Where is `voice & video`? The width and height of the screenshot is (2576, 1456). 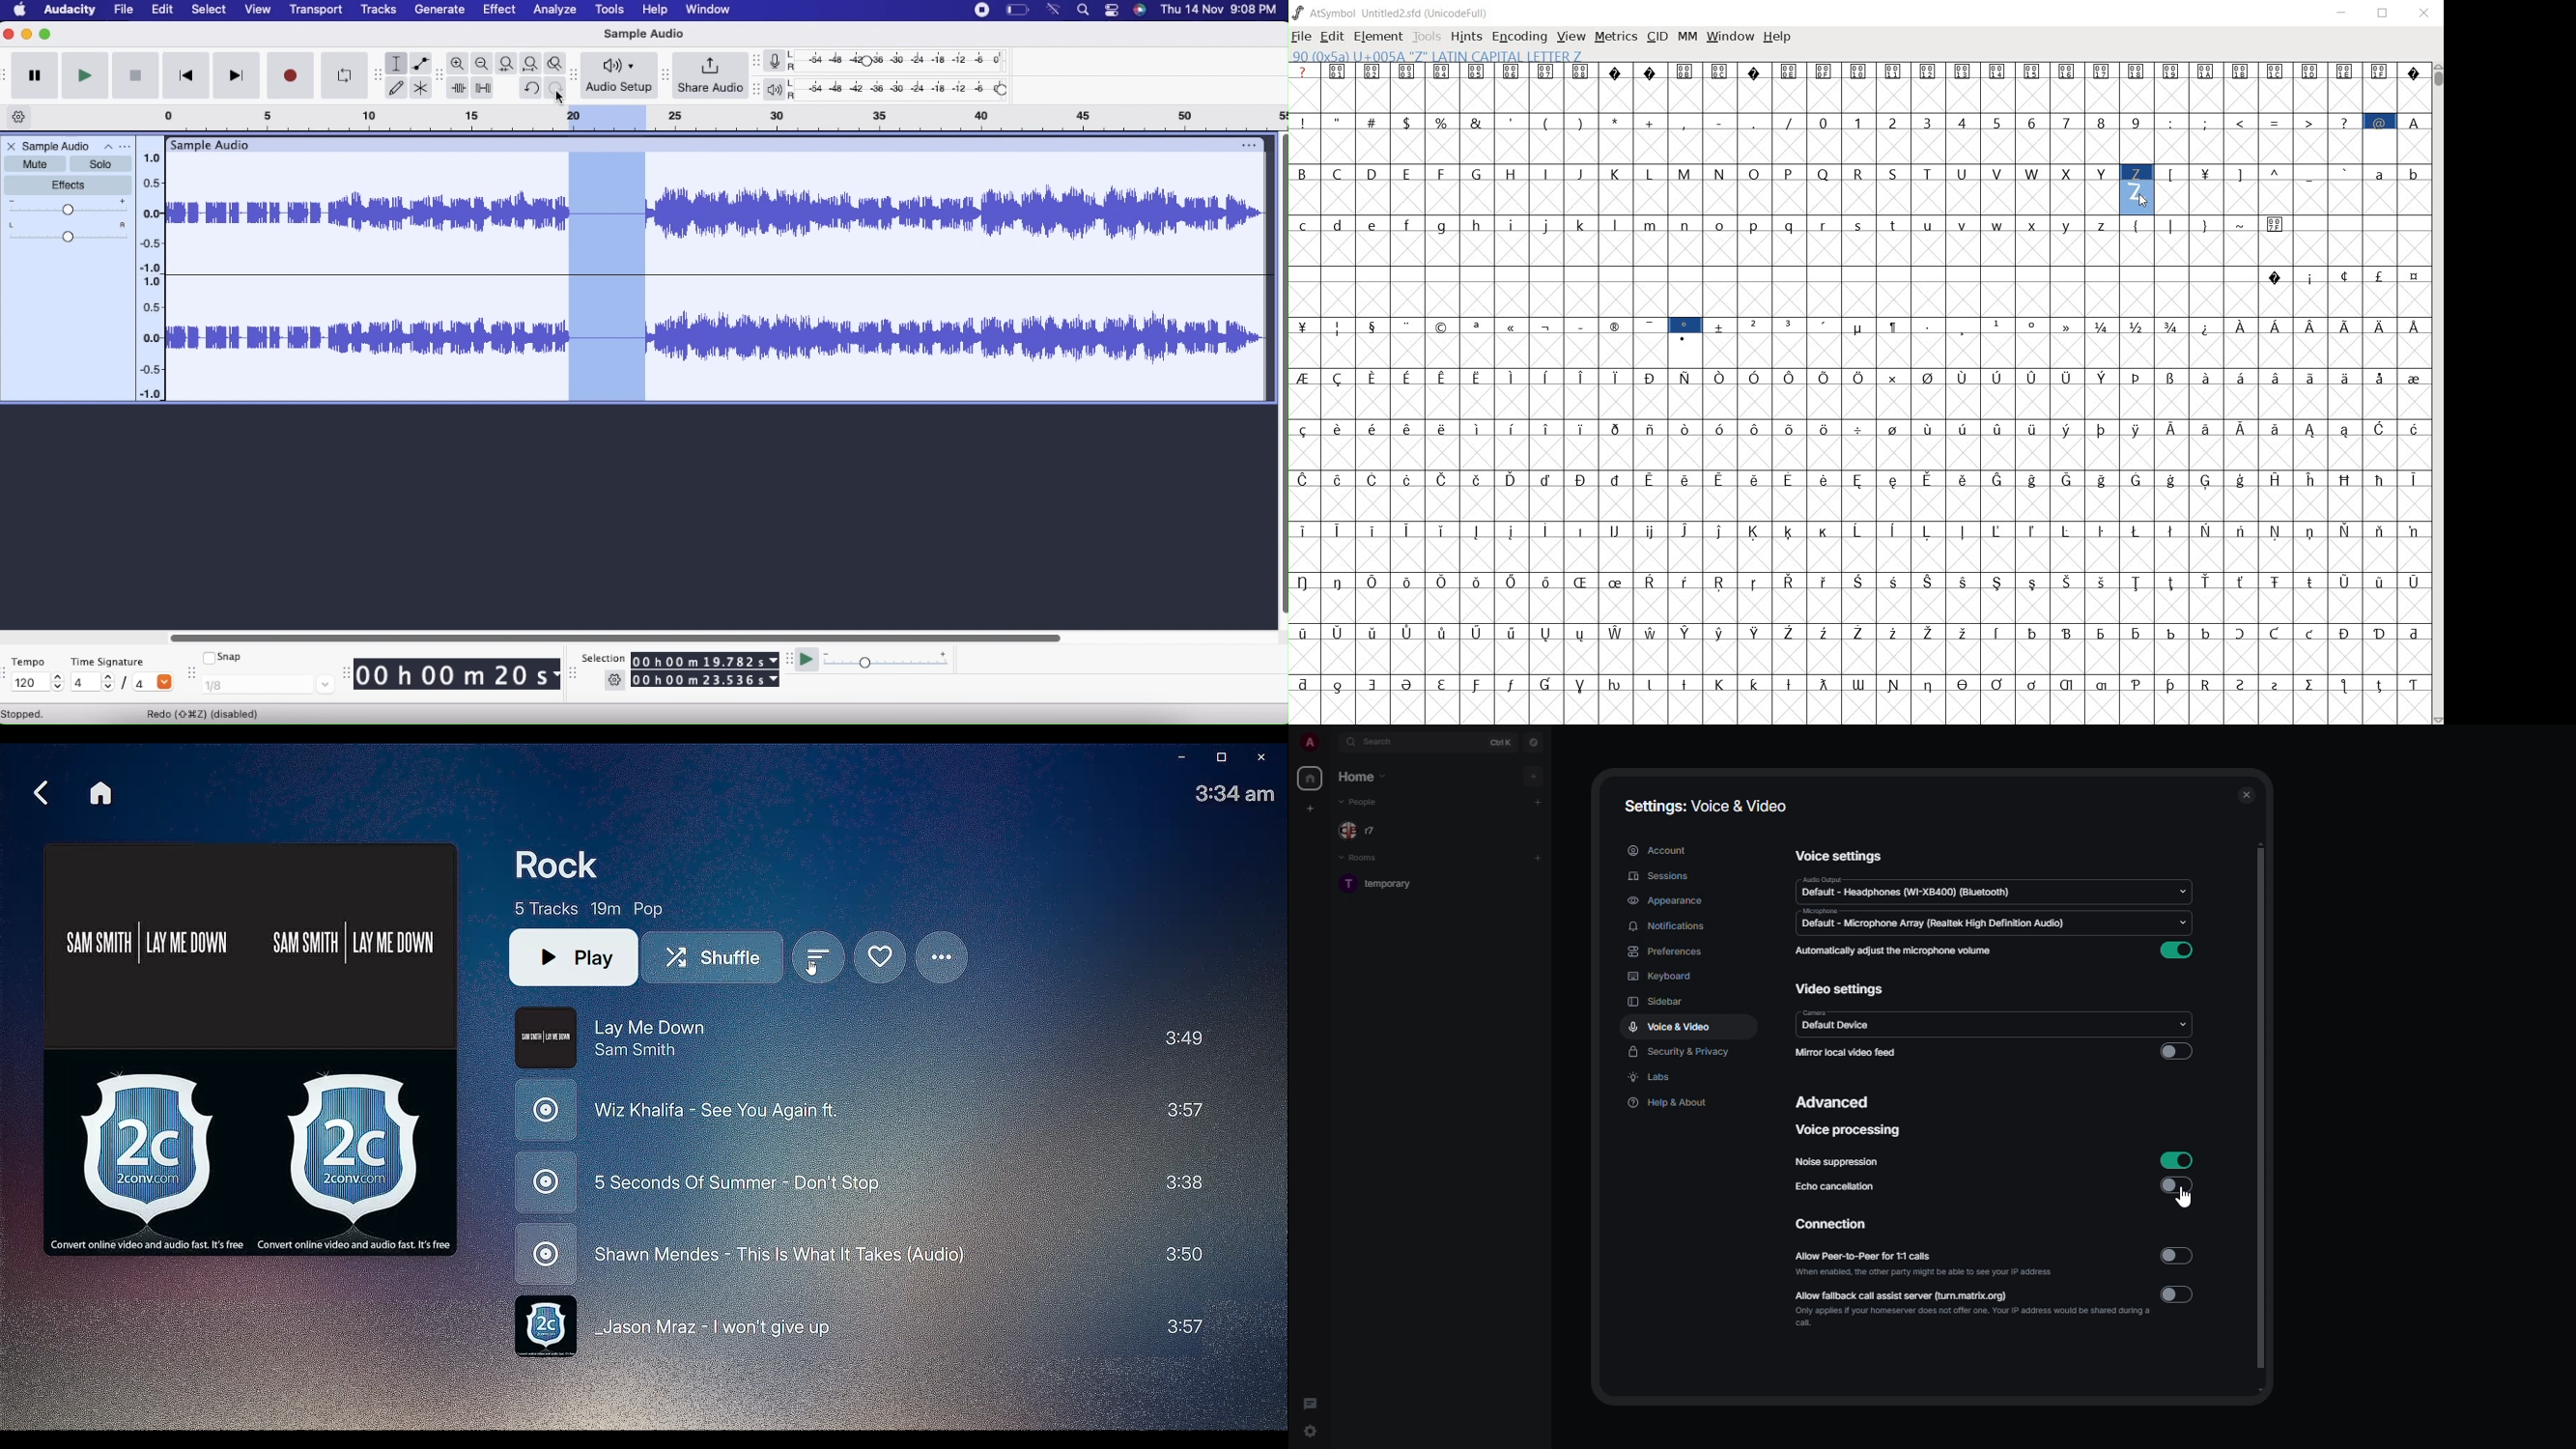 voice & video is located at coordinates (1670, 1026).